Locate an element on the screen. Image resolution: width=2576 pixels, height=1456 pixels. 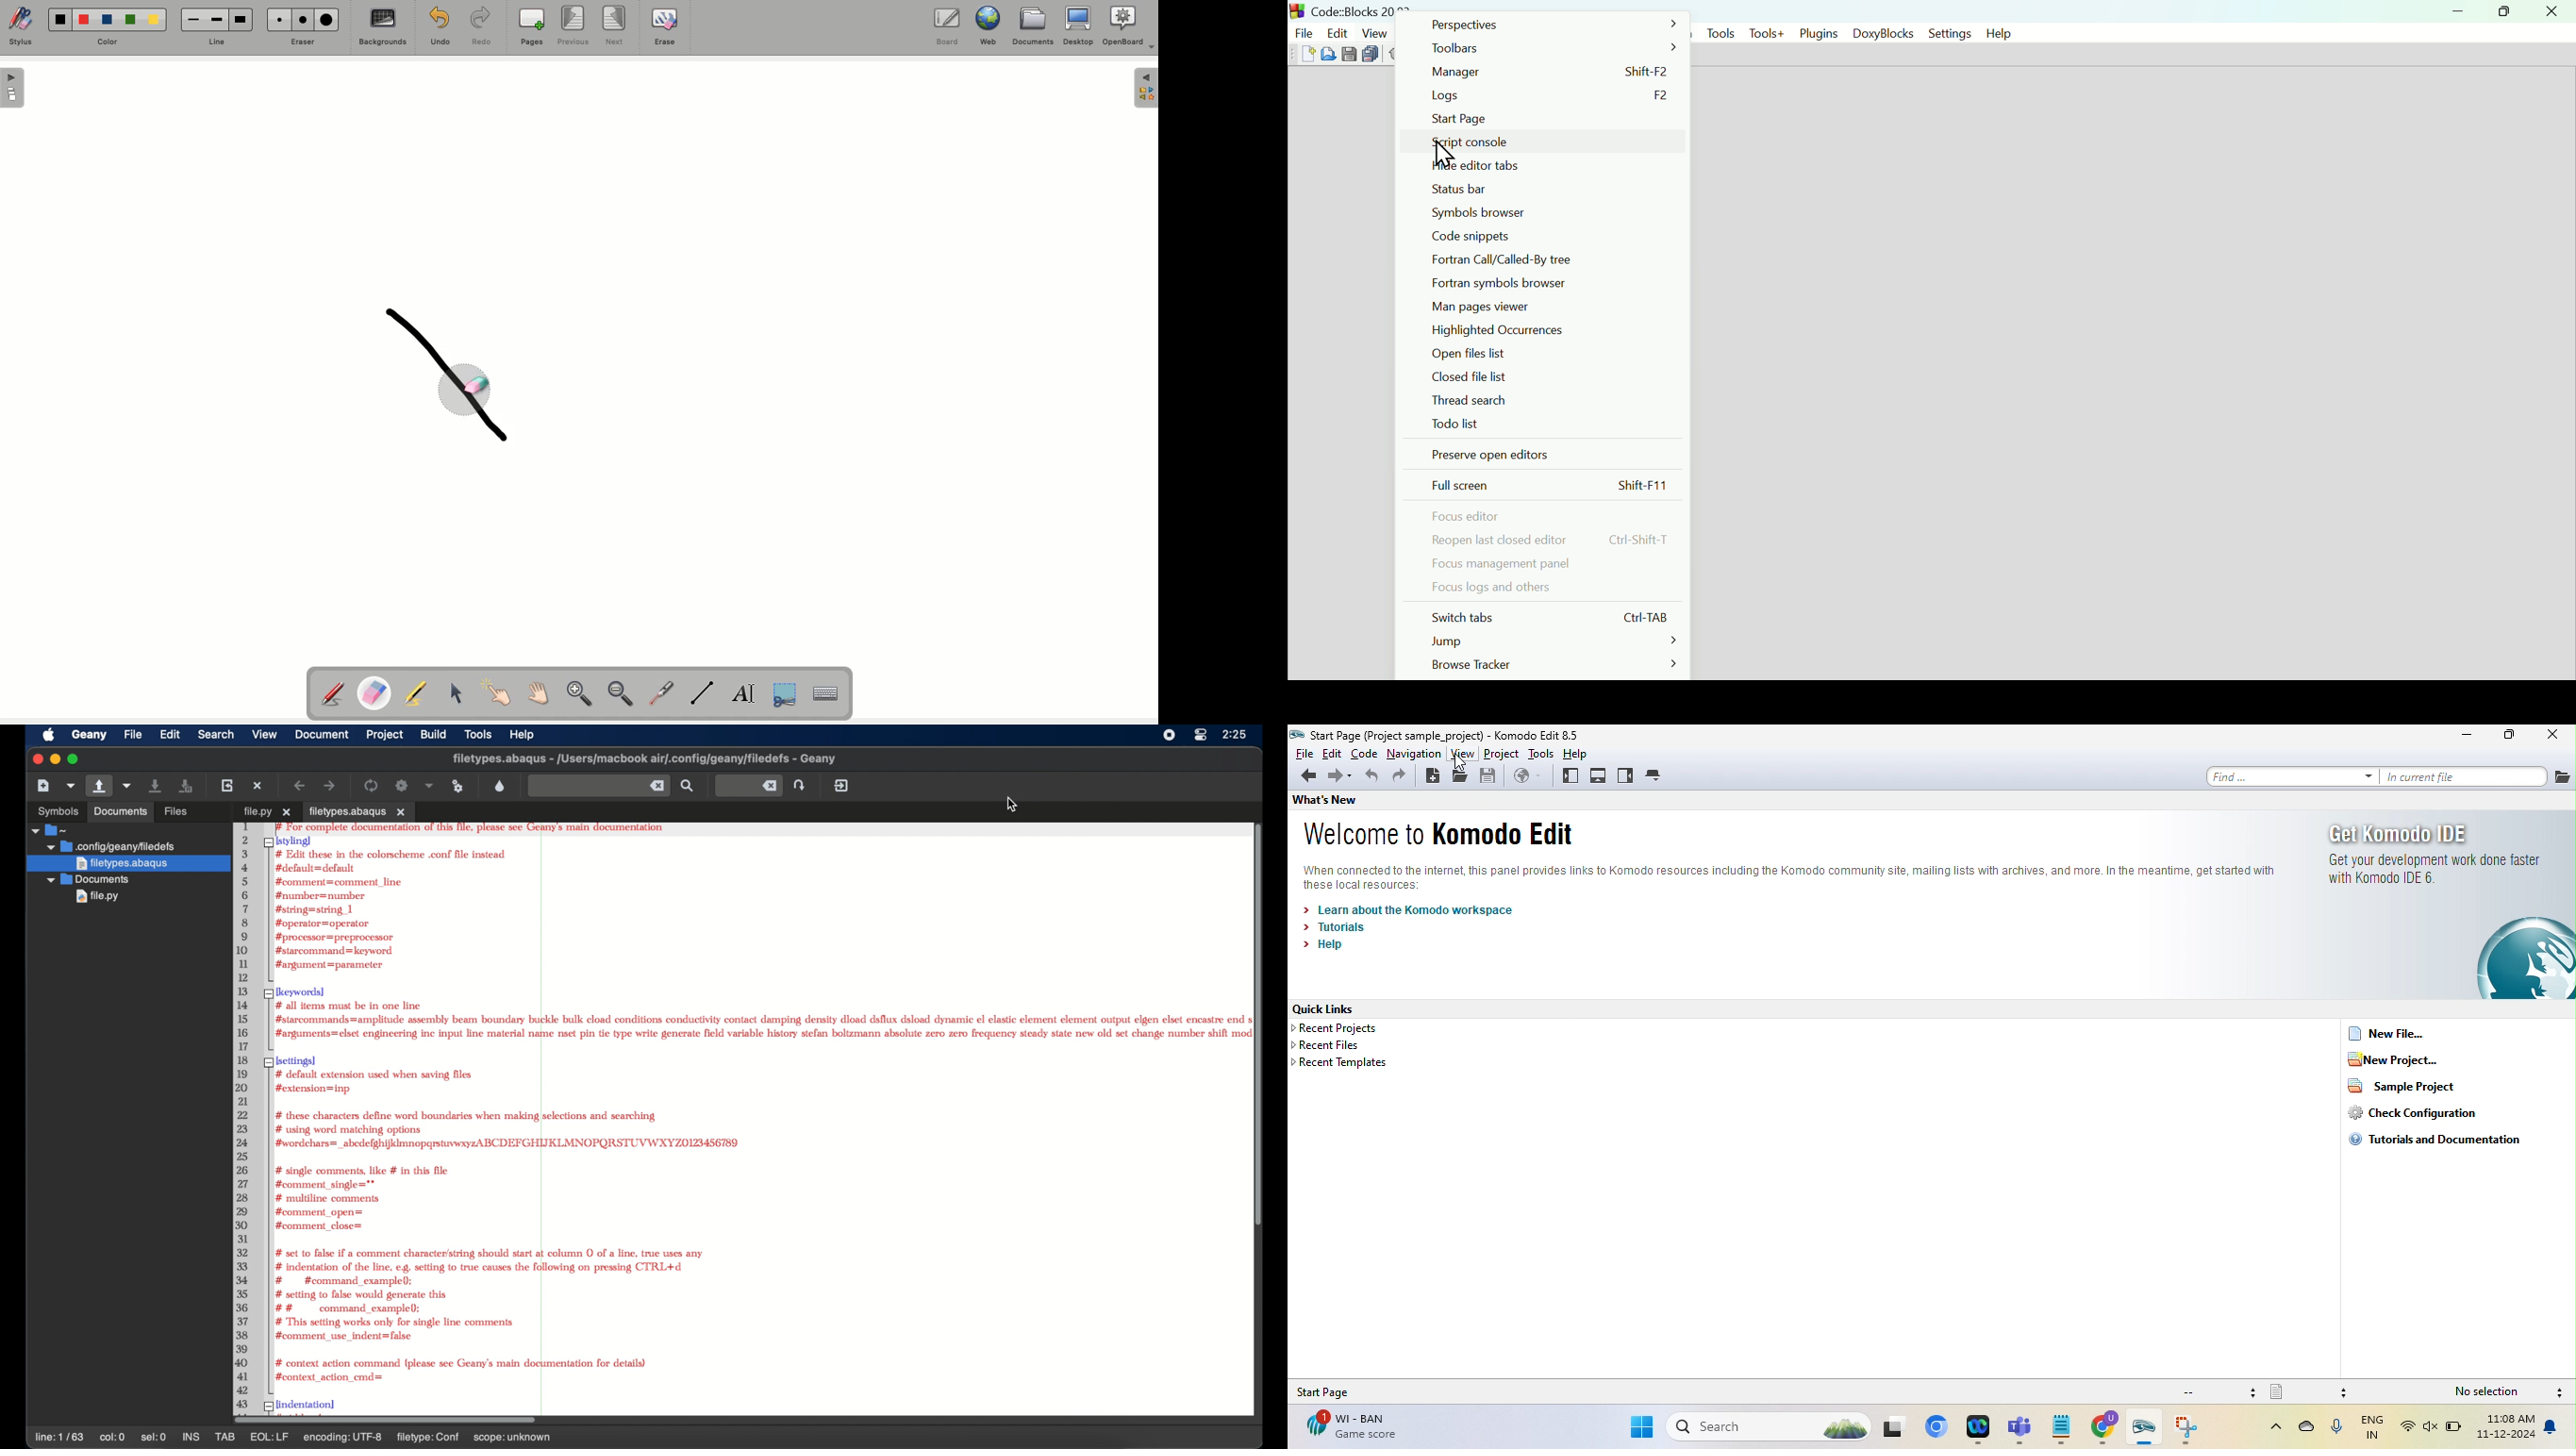
OpenBoard is located at coordinates (1131, 27).